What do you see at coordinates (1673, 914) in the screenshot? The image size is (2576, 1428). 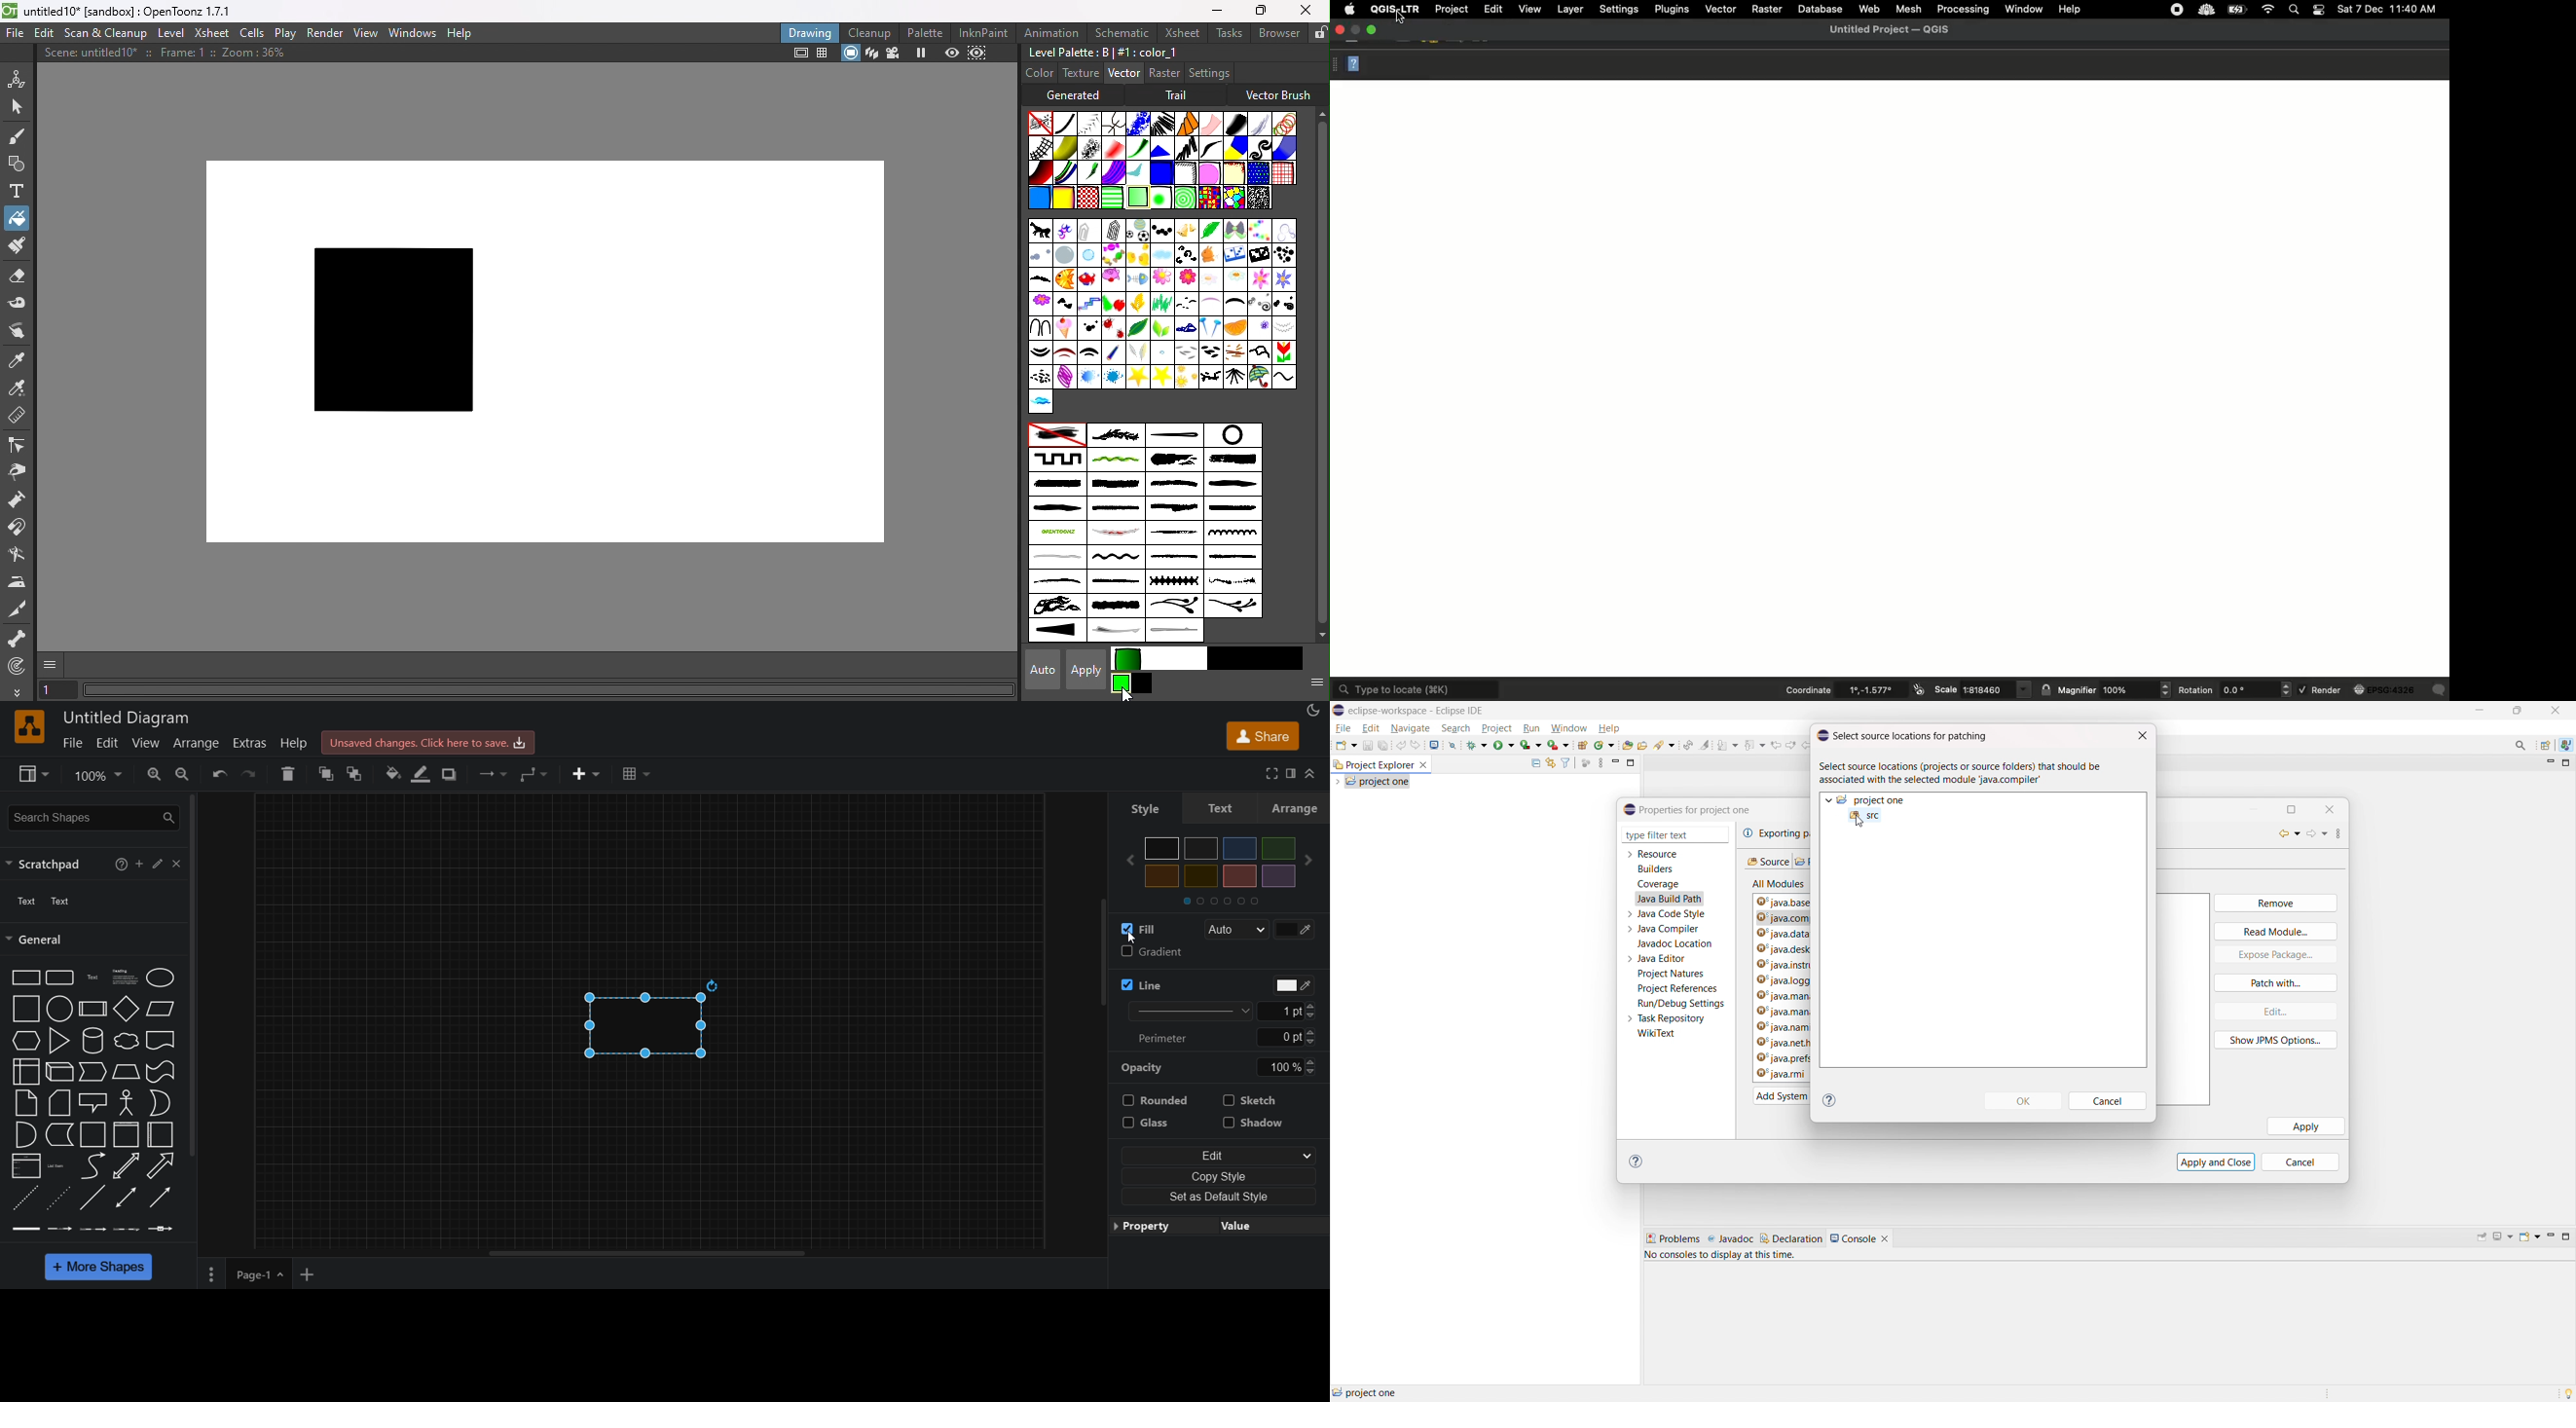 I see `java code style` at bounding box center [1673, 914].